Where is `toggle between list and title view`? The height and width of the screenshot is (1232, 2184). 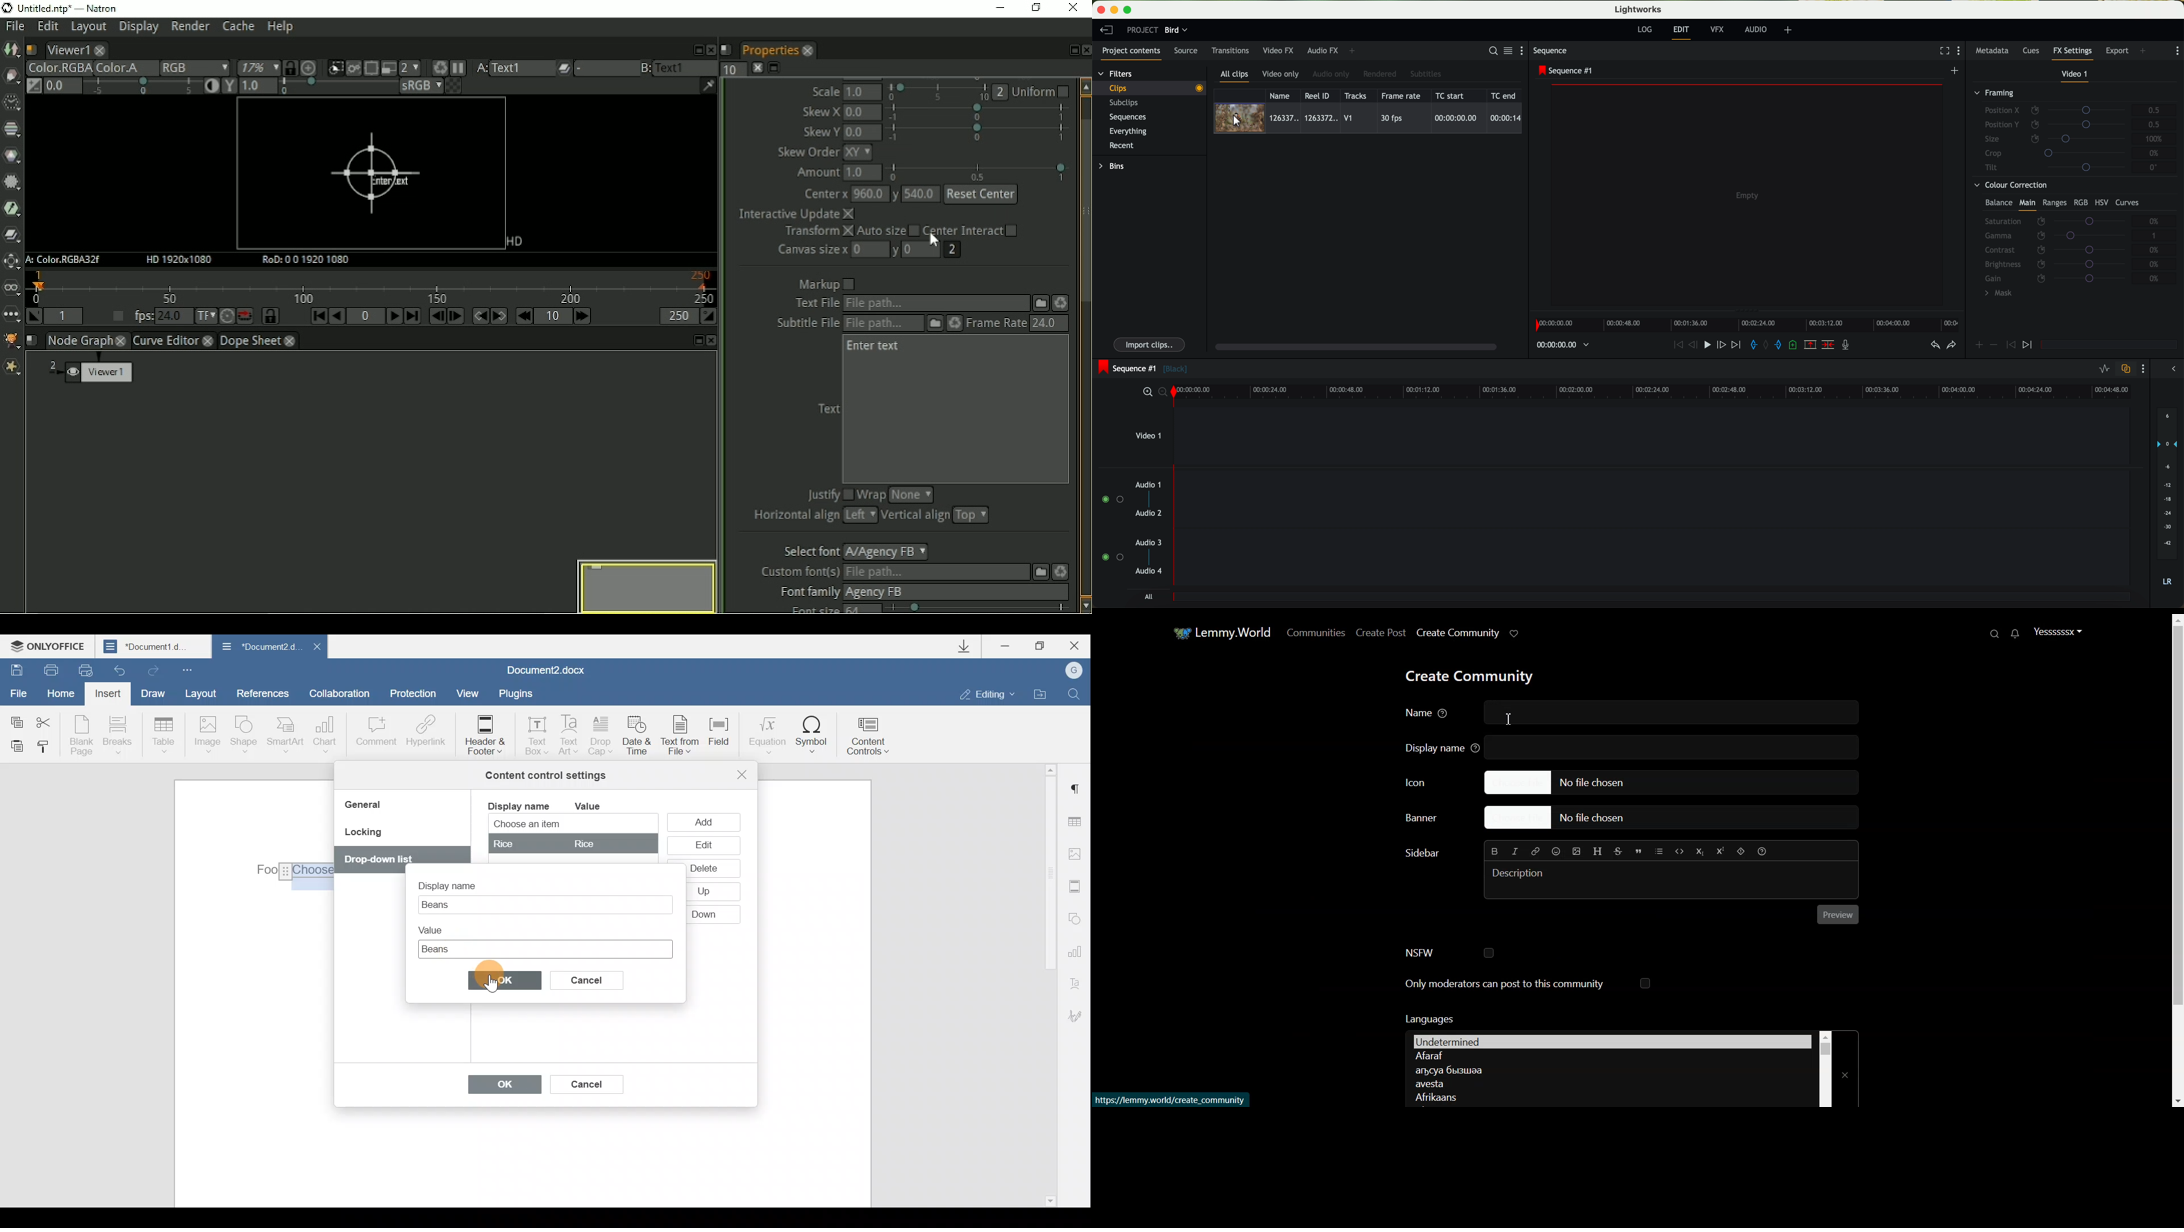 toggle between list and title view is located at coordinates (1507, 50).